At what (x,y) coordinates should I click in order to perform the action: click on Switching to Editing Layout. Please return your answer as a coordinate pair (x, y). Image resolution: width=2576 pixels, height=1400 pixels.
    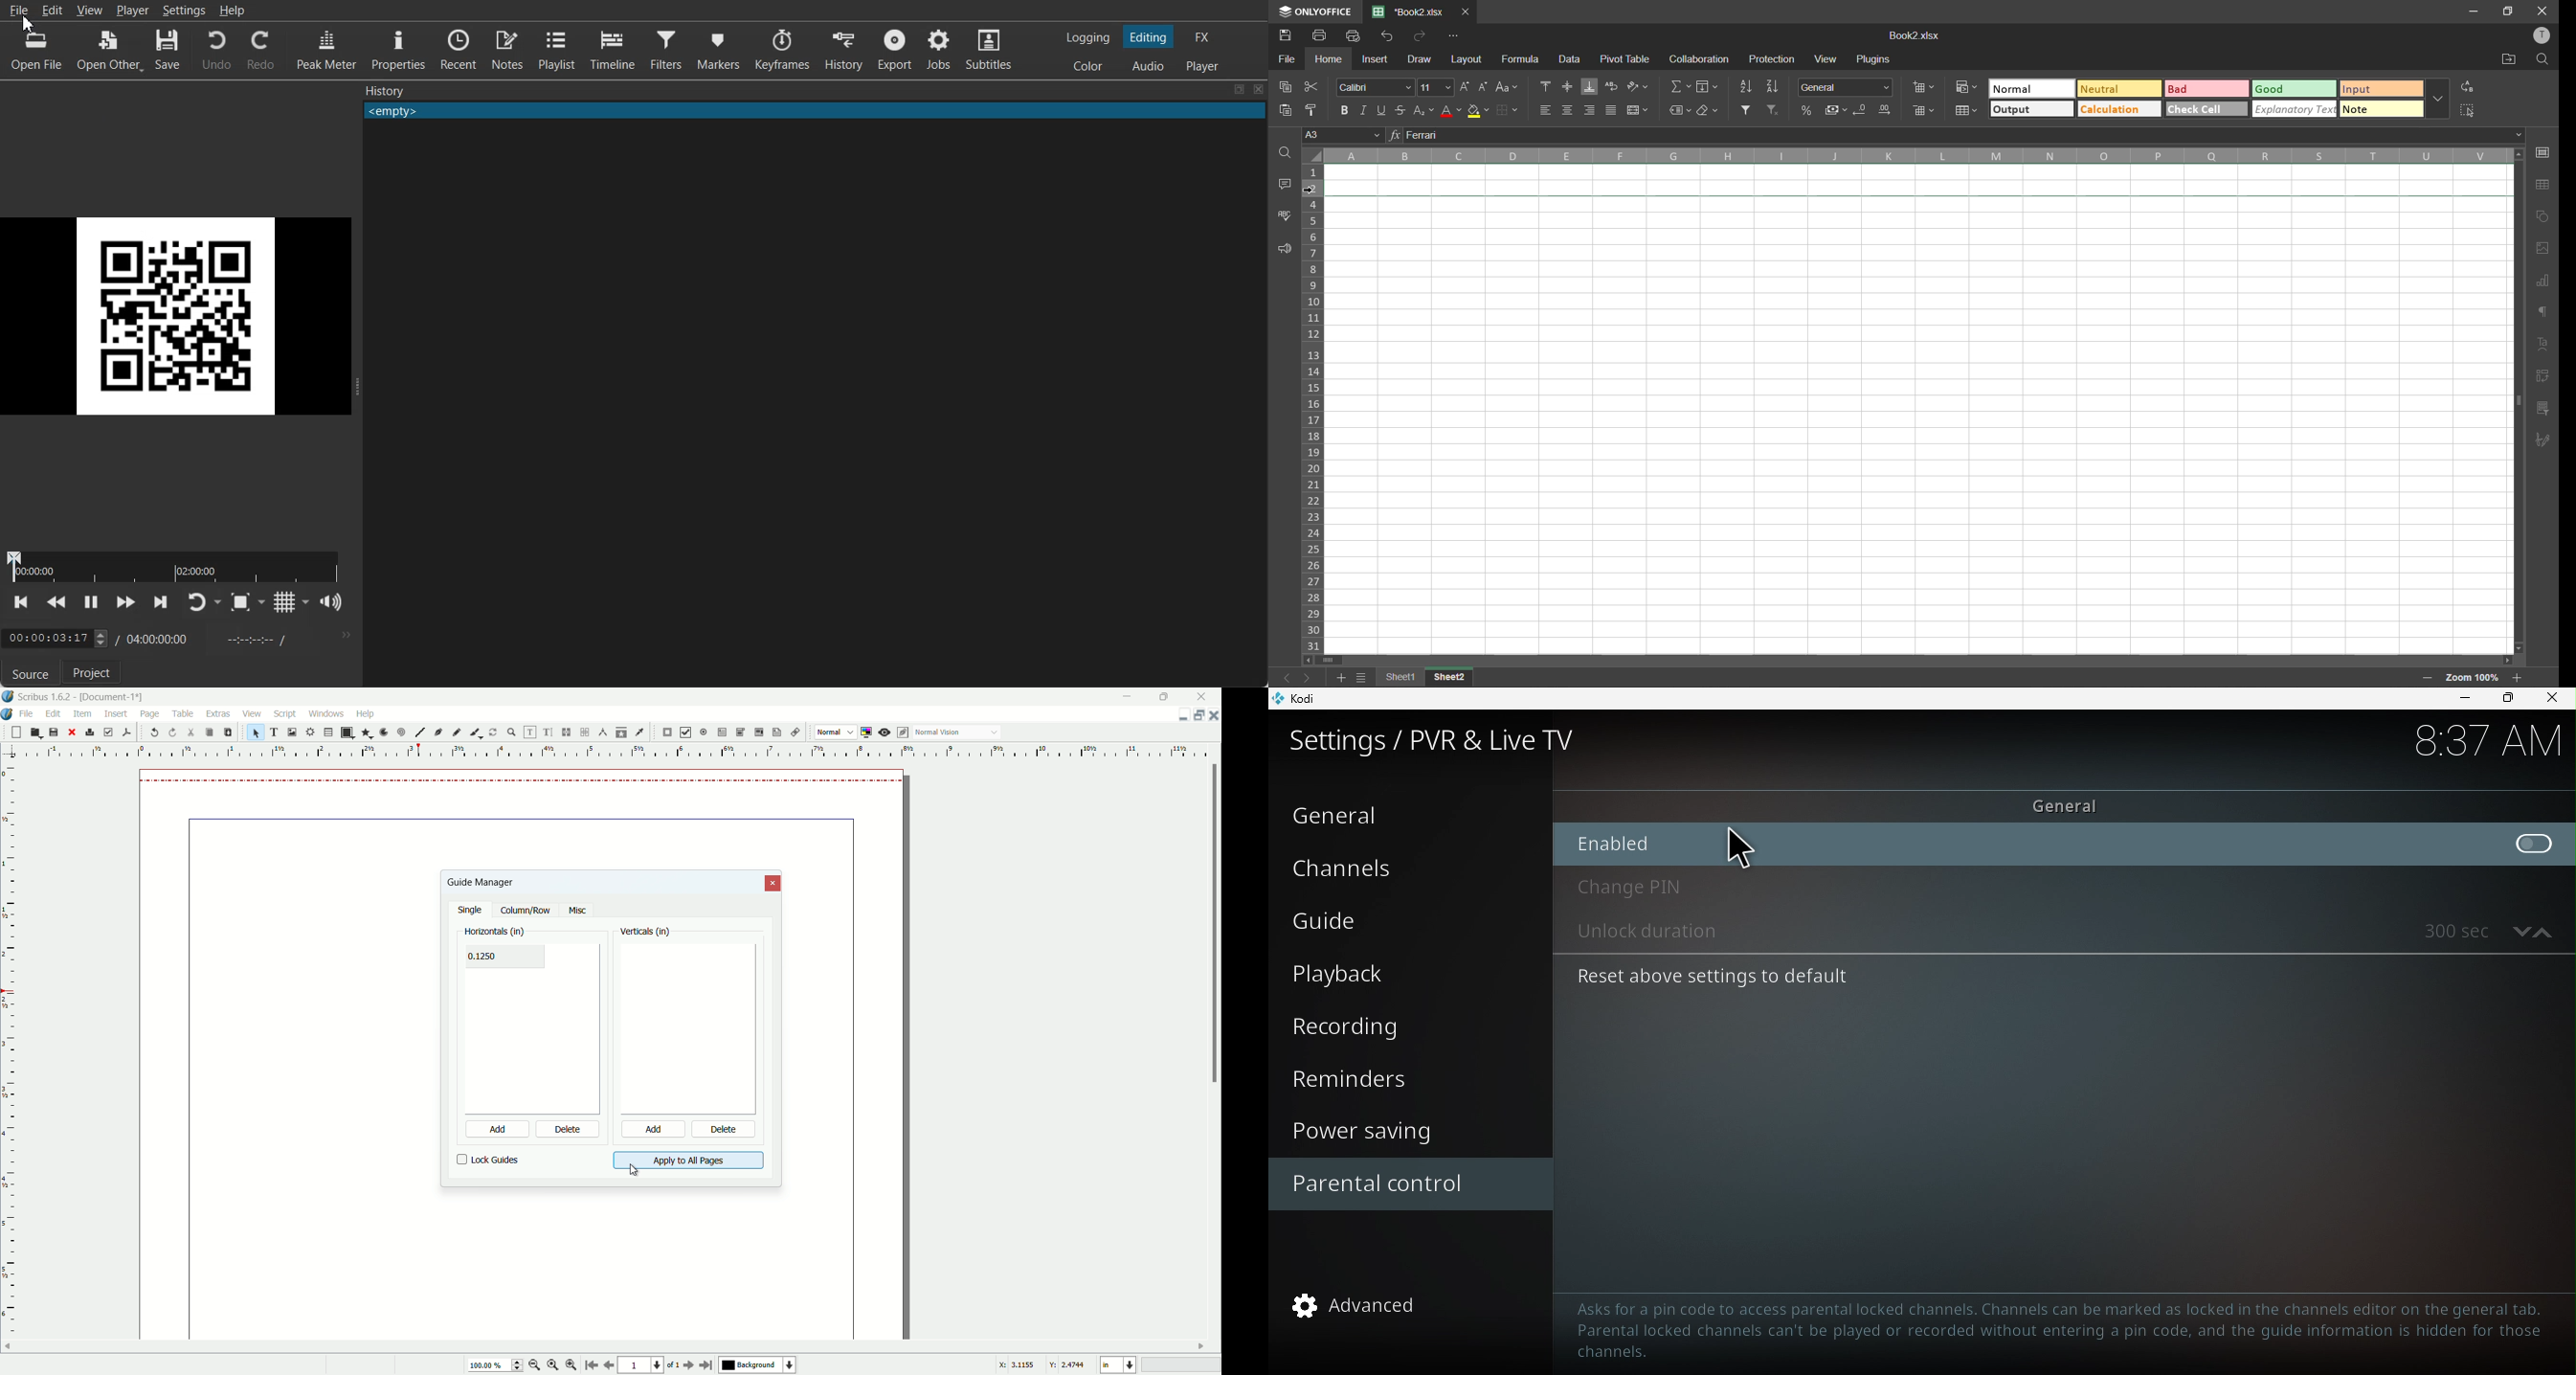
    Looking at the image, I should click on (1148, 37).